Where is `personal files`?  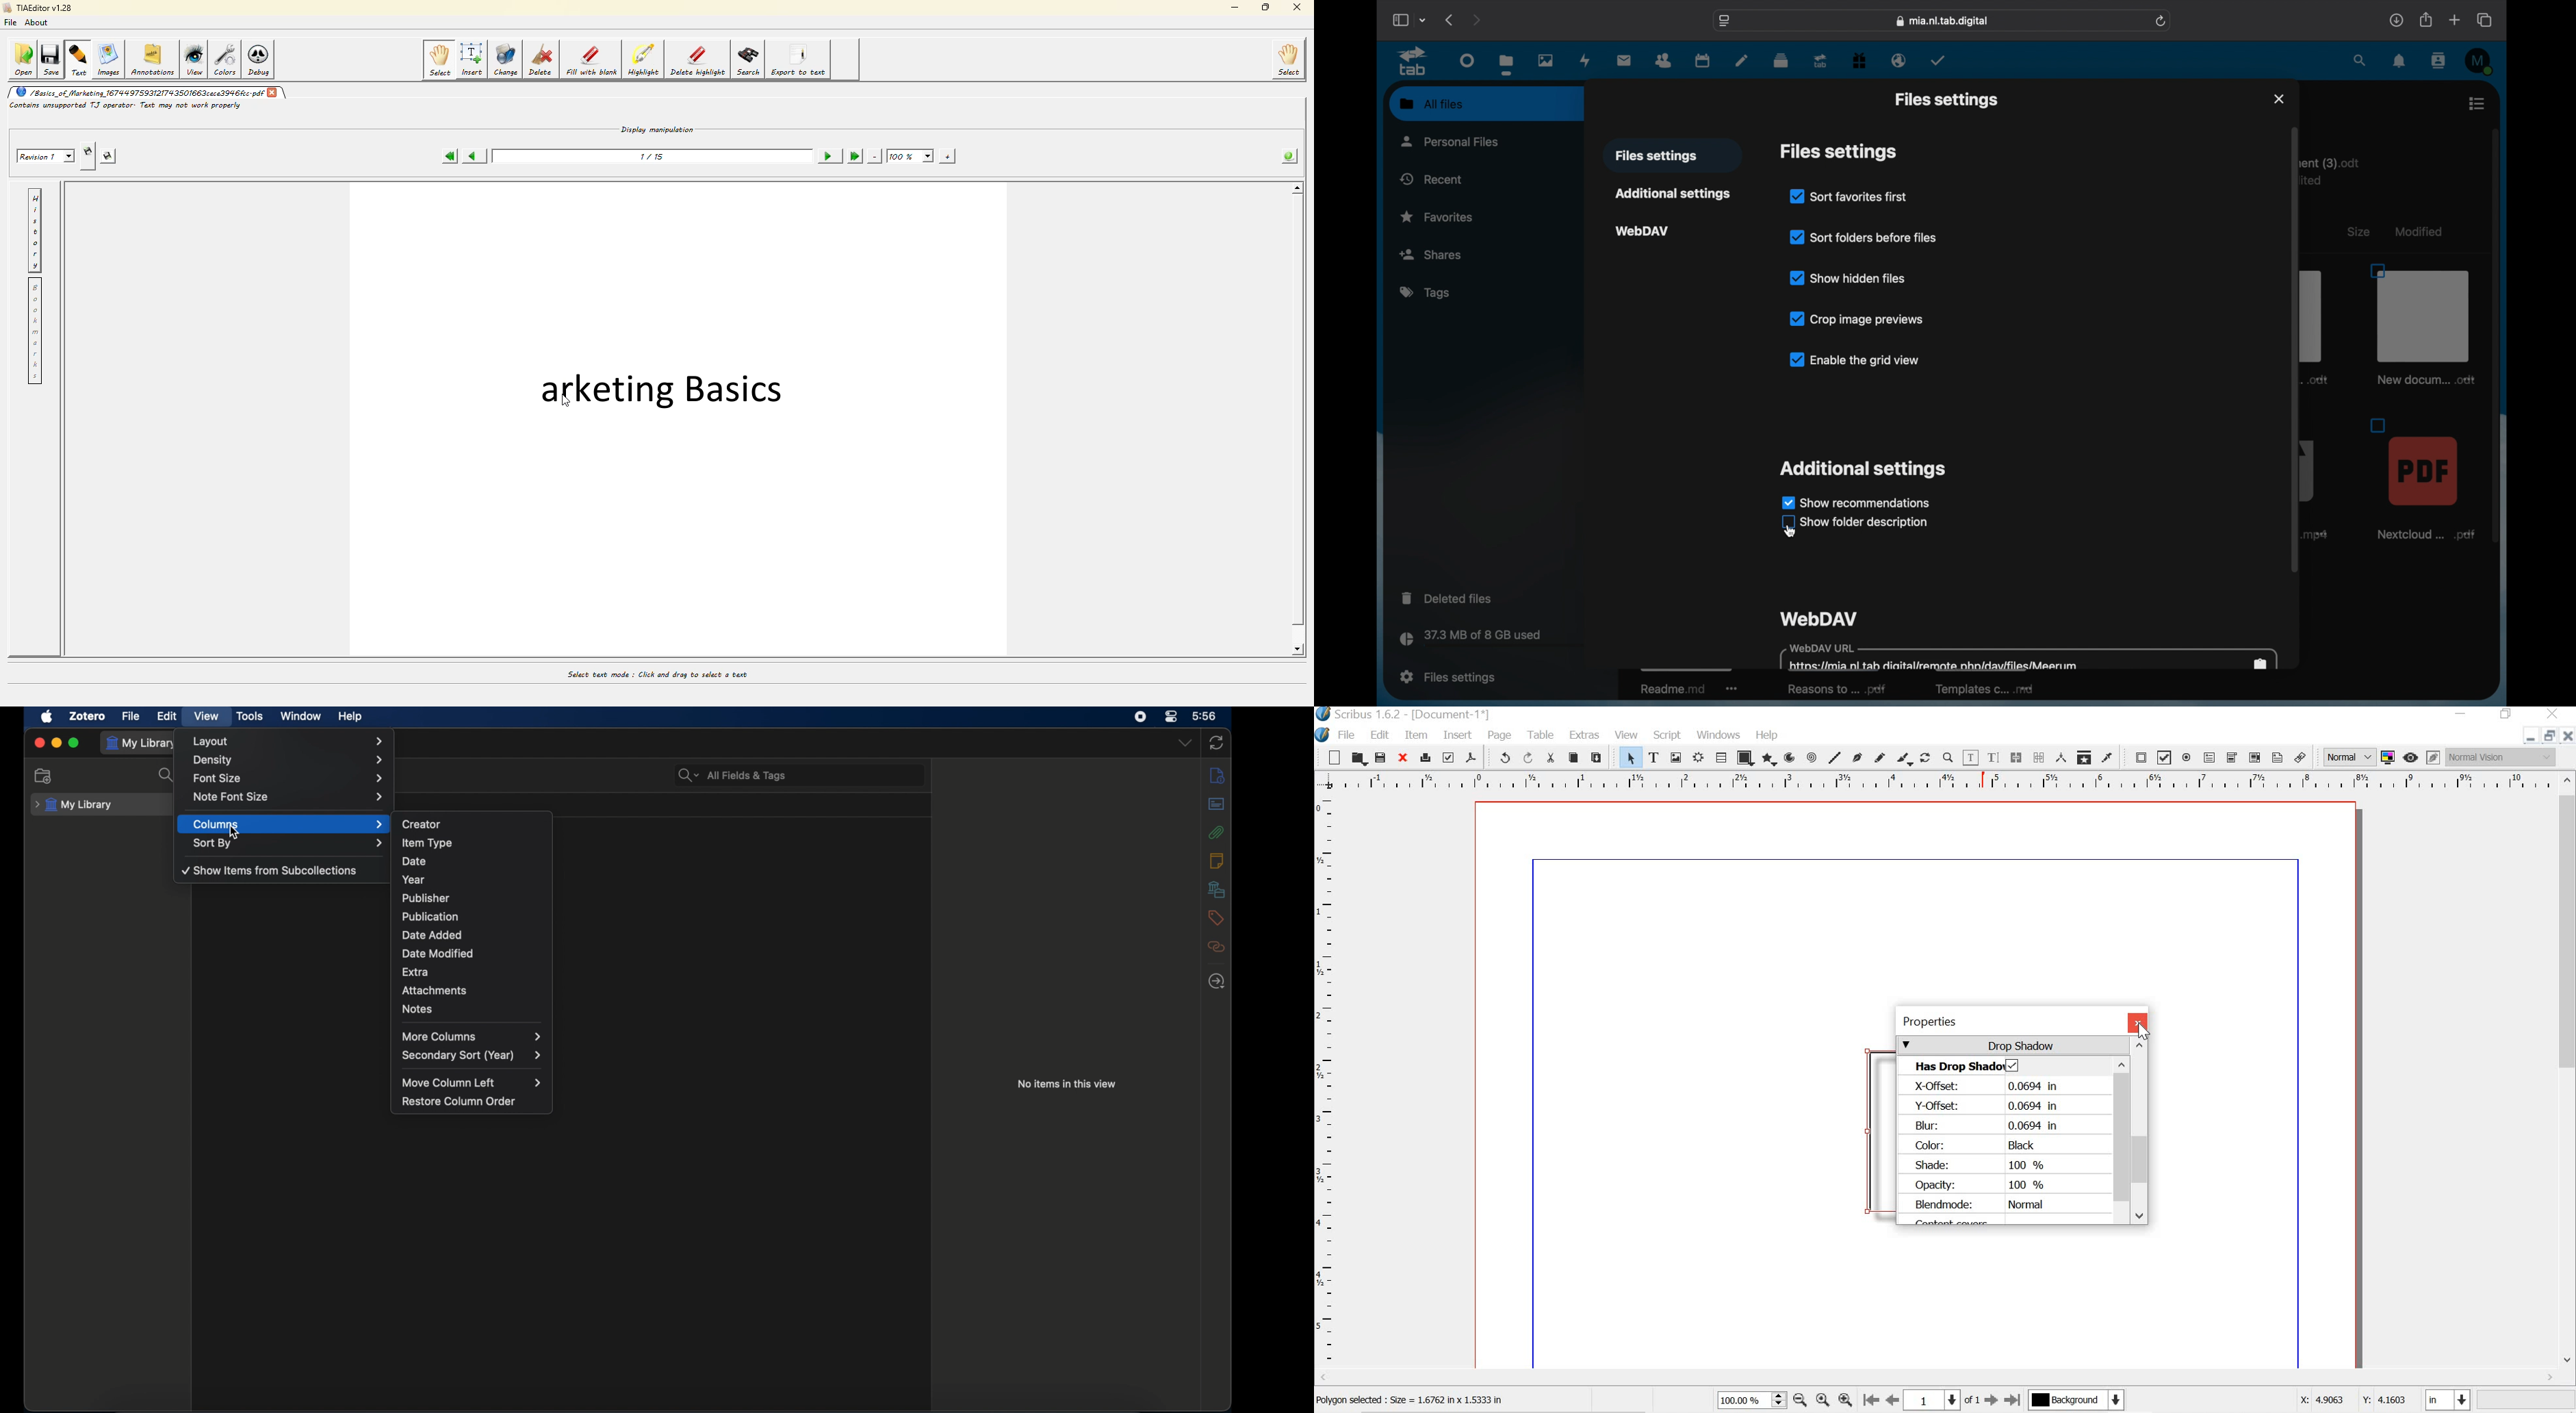 personal files is located at coordinates (1450, 141).